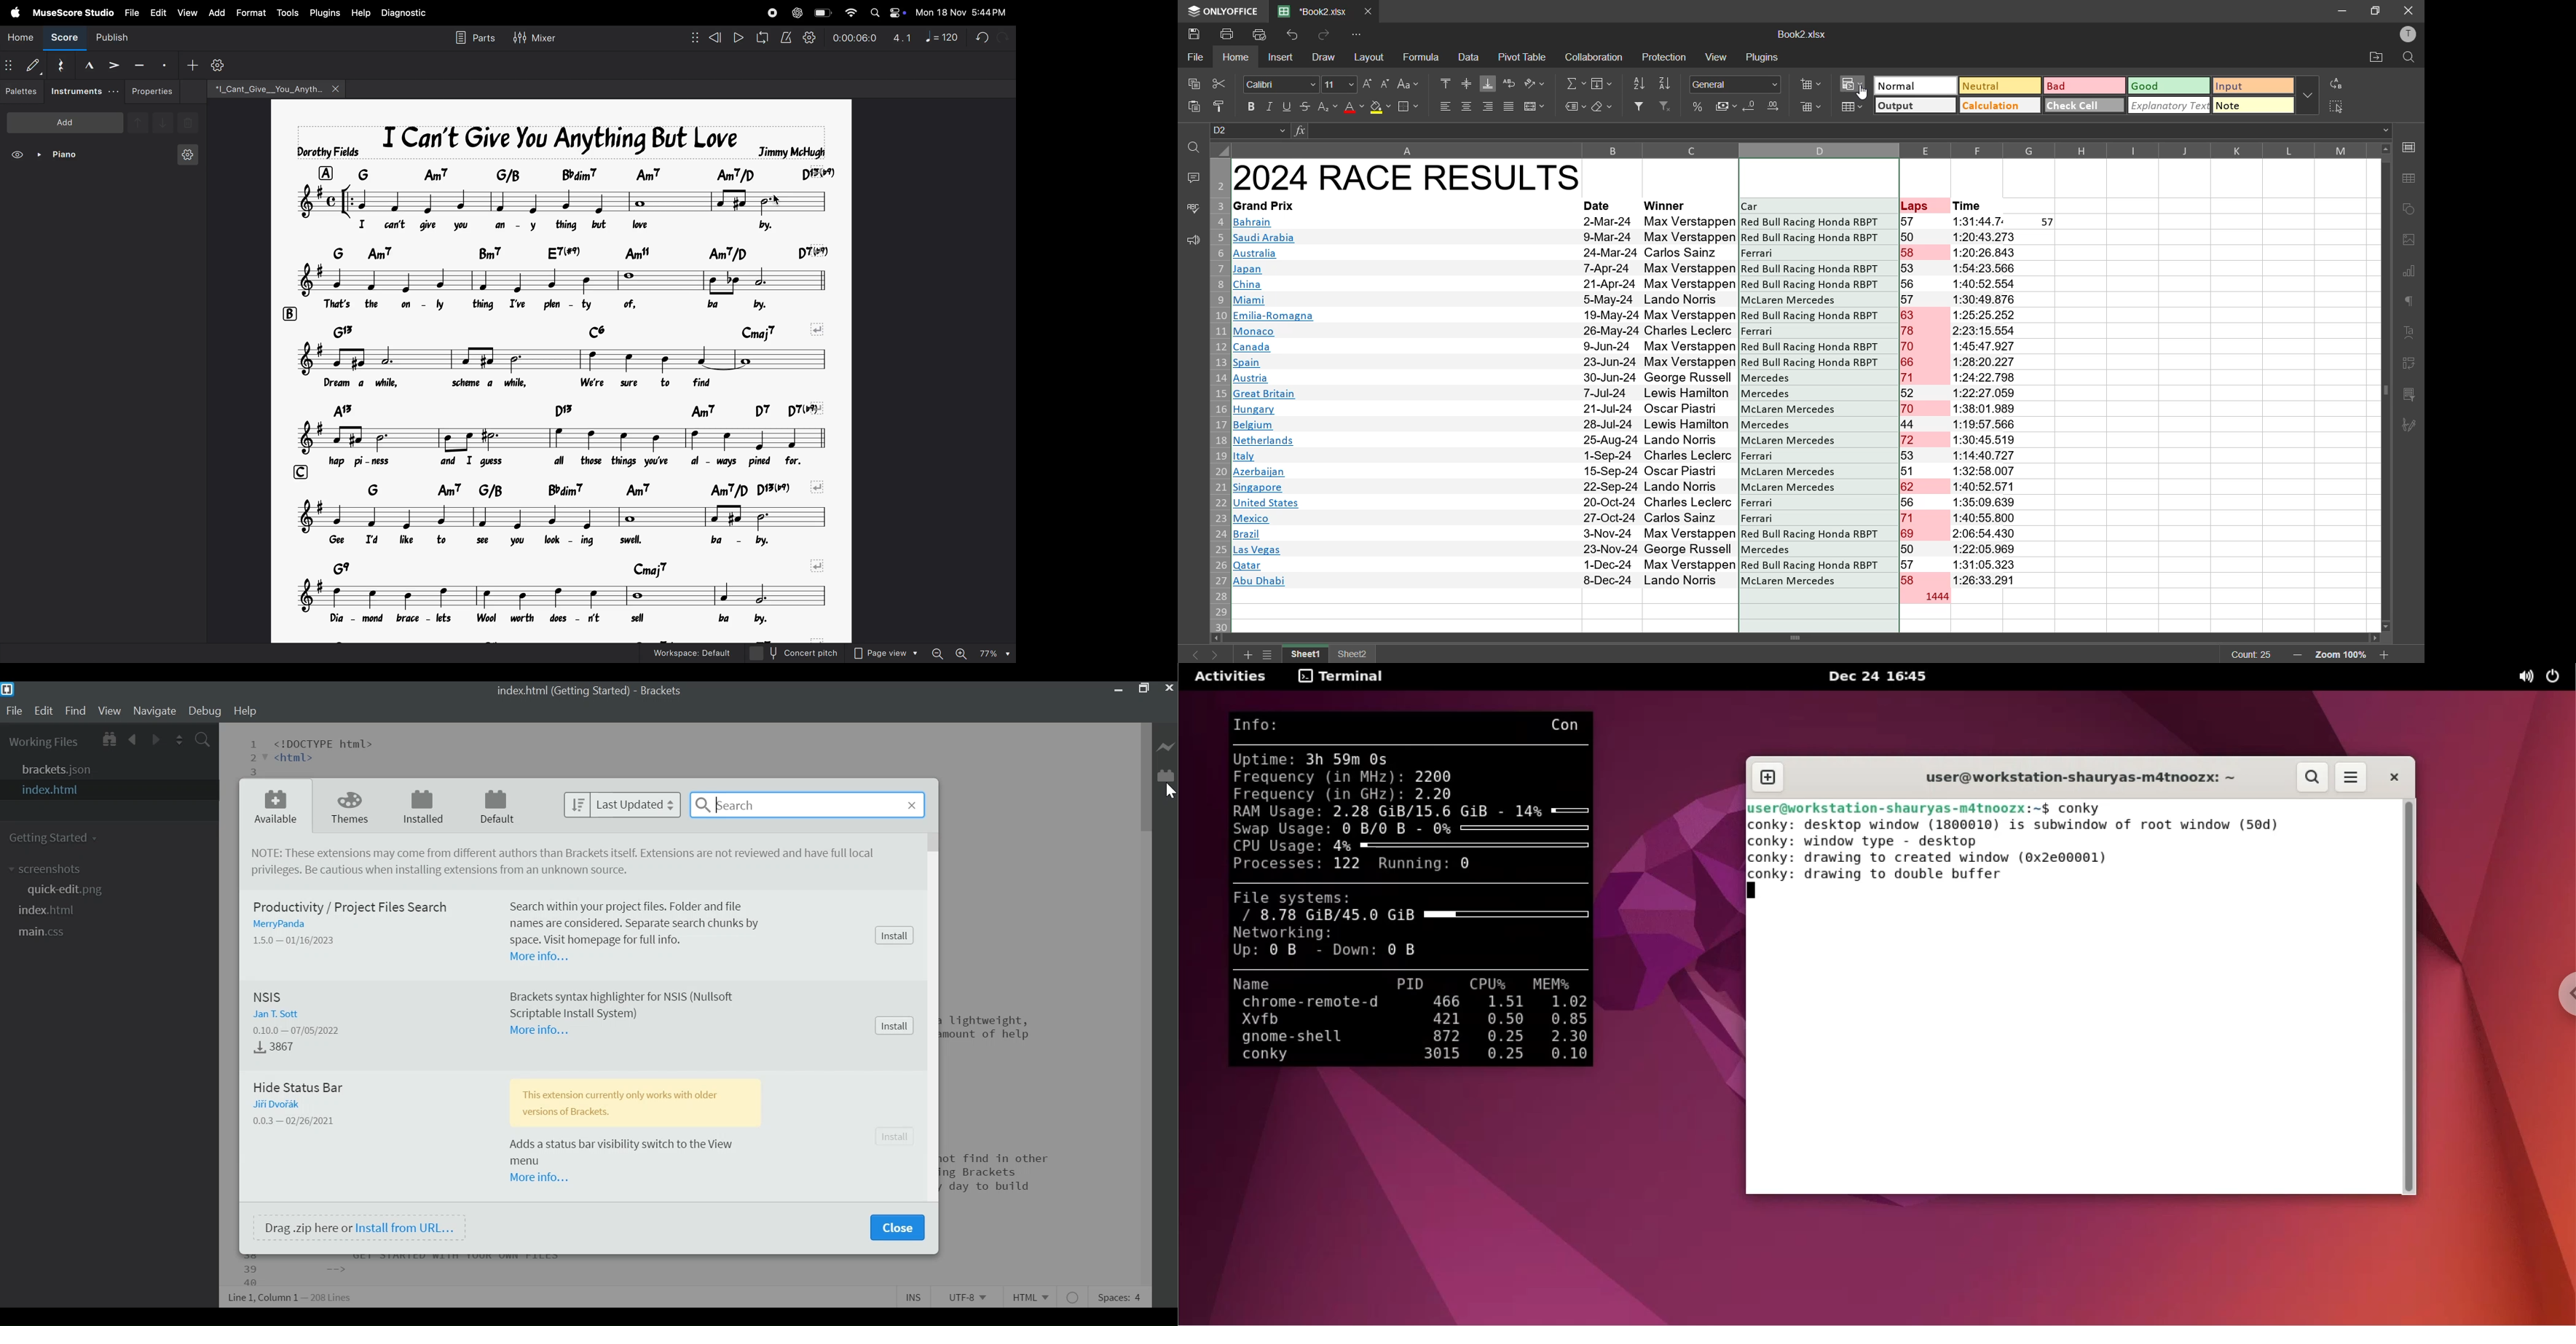 This screenshot has width=2576, height=1344. What do you see at coordinates (1727, 104) in the screenshot?
I see `accounting` at bounding box center [1727, 104].